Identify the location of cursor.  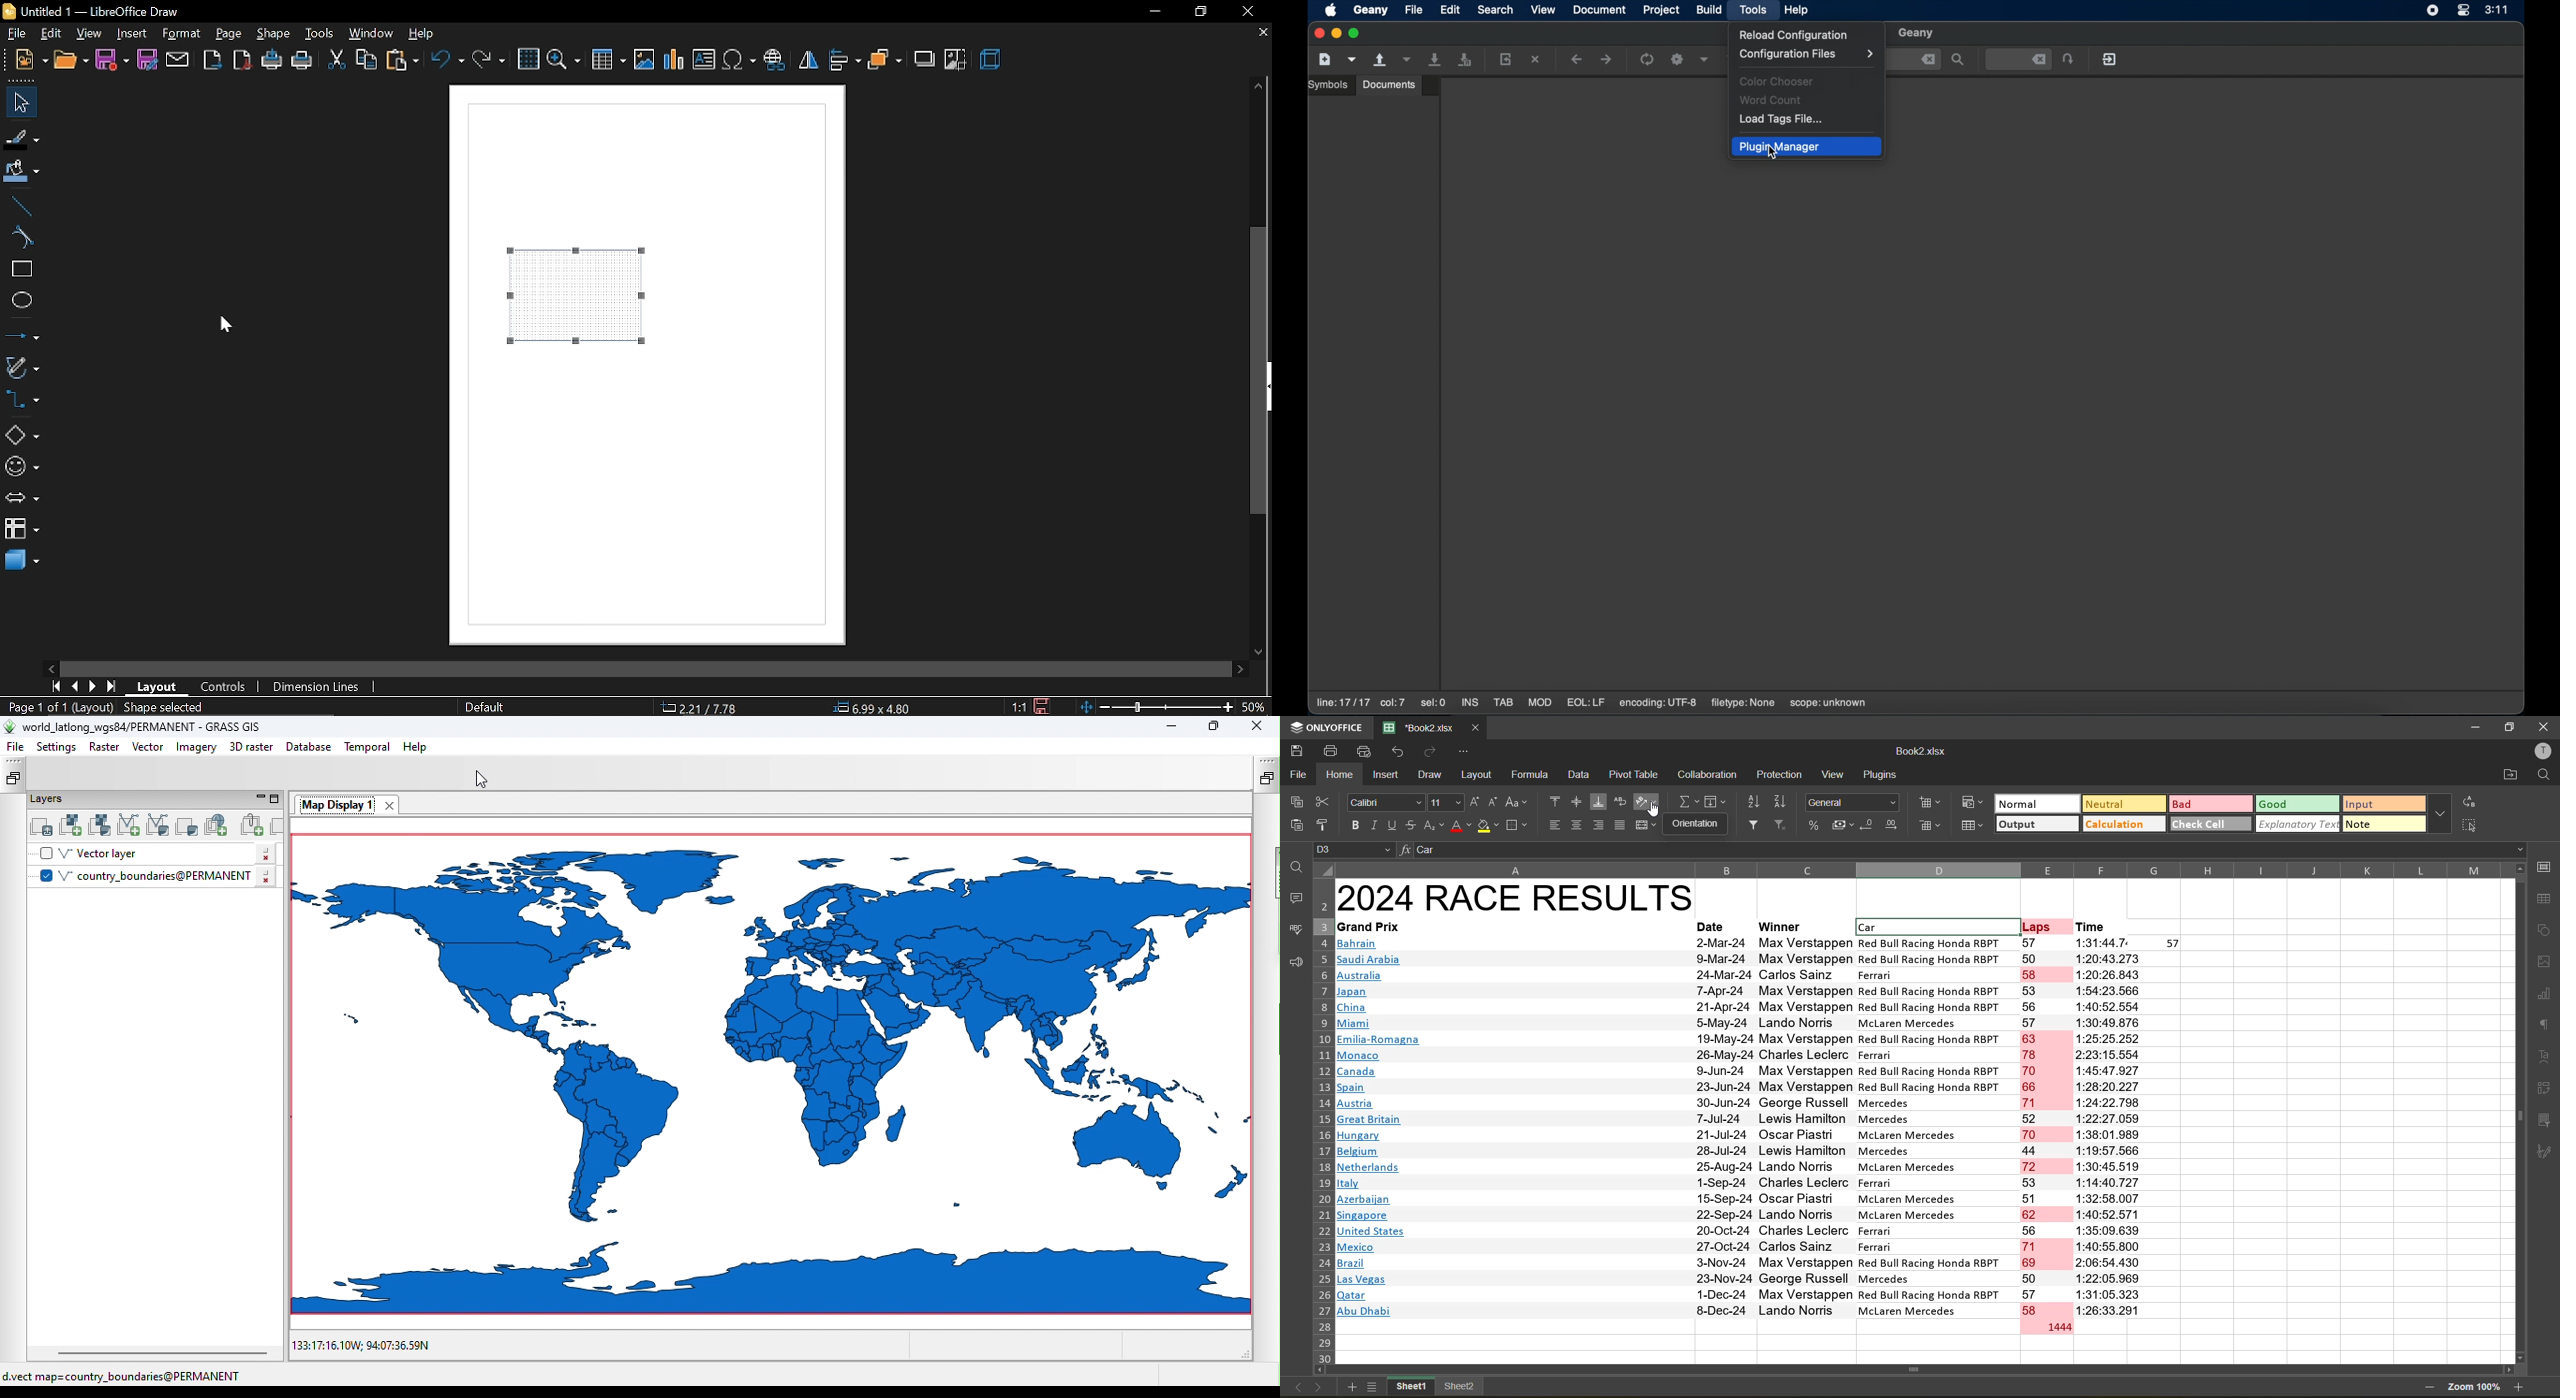
(1772, 156).